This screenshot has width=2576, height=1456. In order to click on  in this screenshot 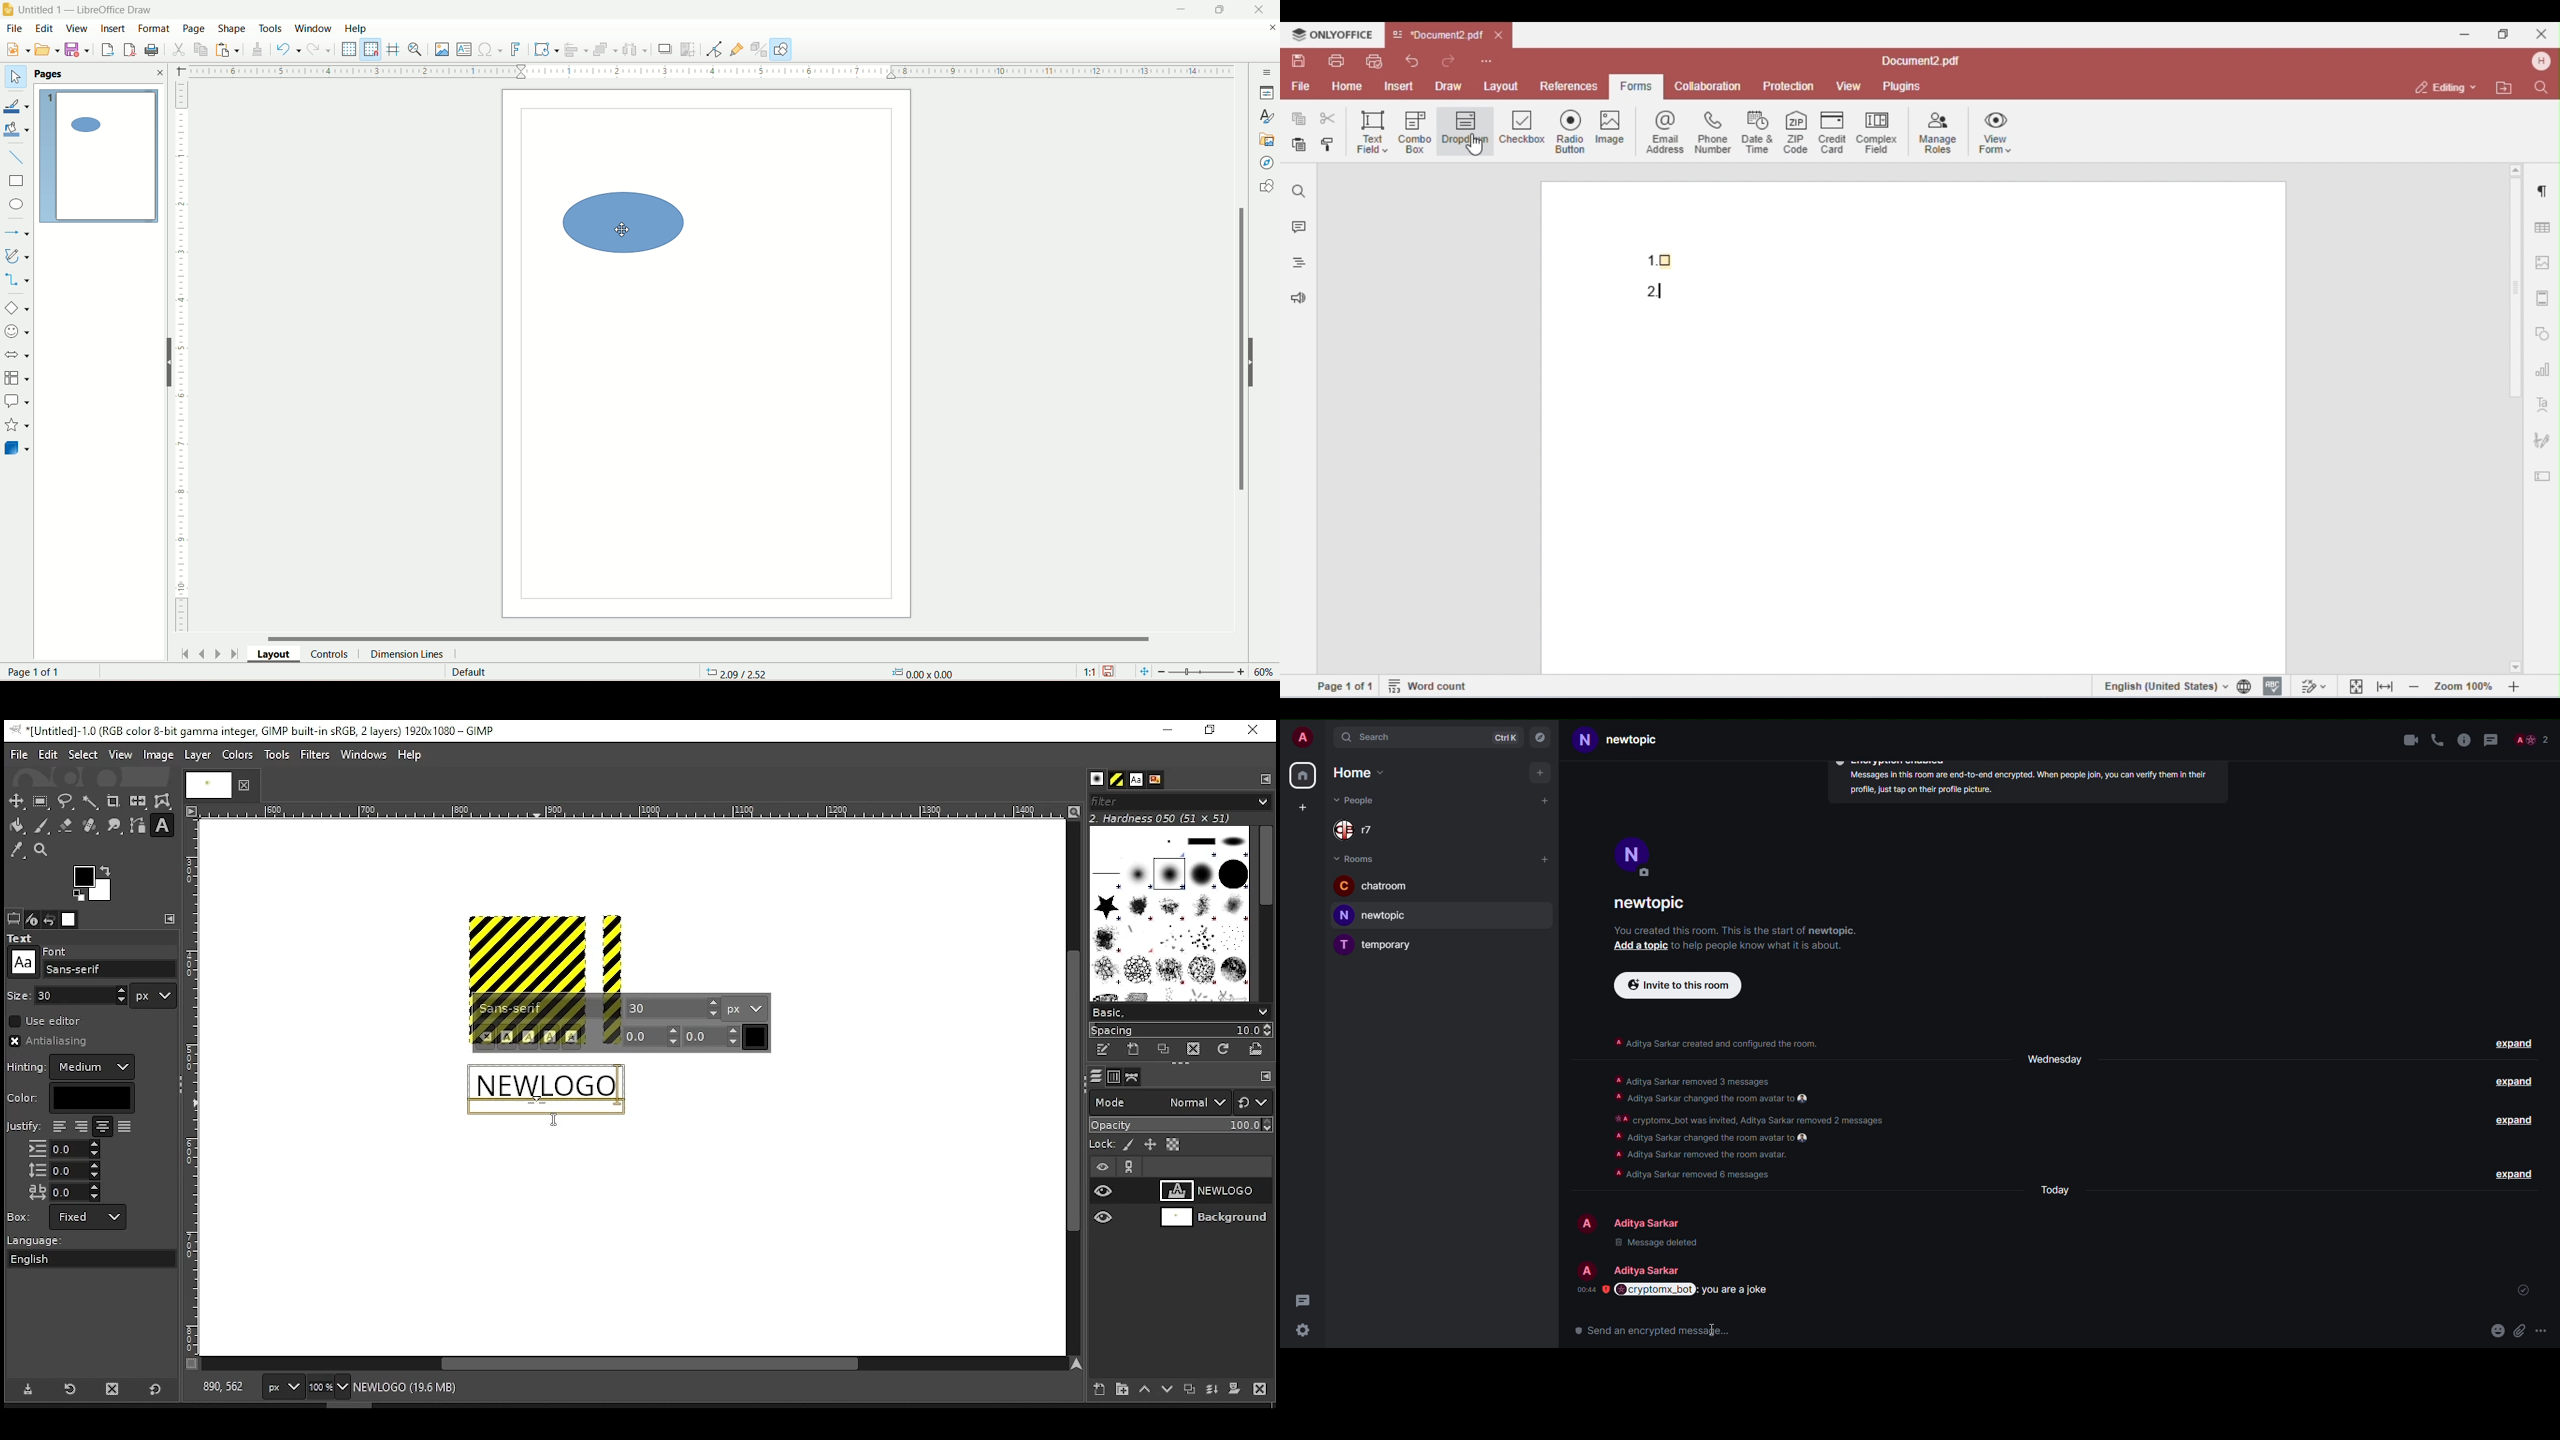, I will do `click(1210, 1220)`.